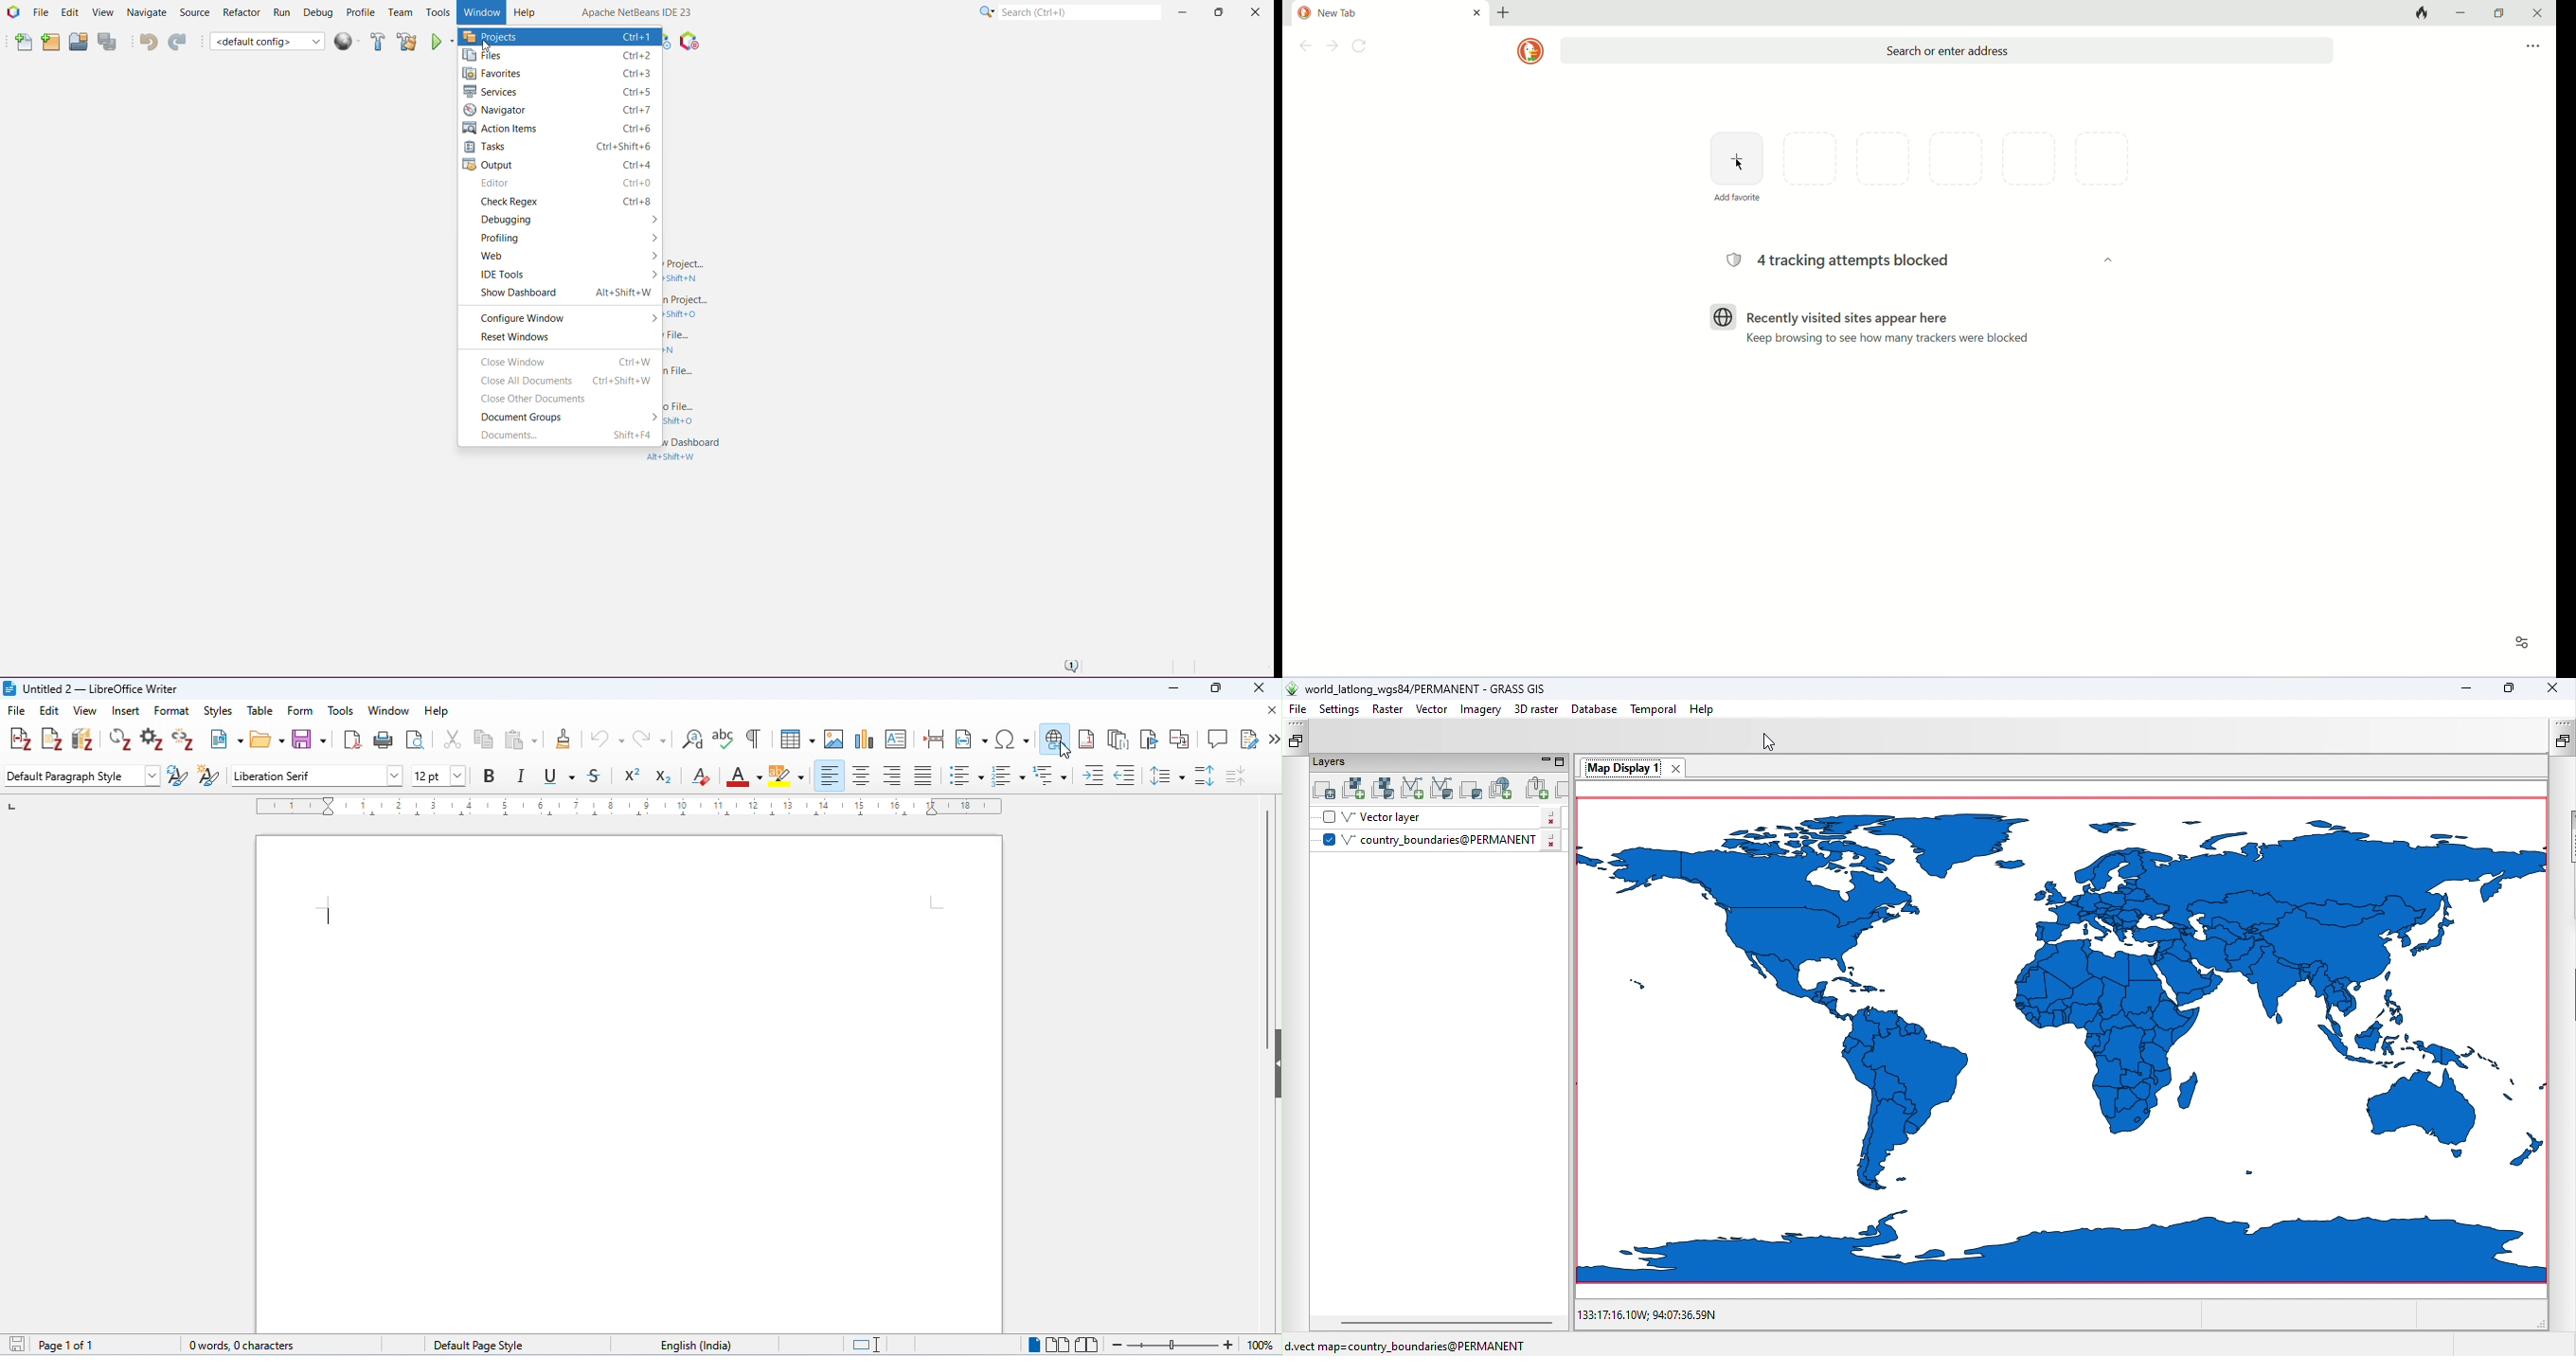 The height and width of the screenshot is (1372, 2576). What do you see at coordinates (317, 777) in the screenshot?
I see `font style` at bounding box center [317, 777].